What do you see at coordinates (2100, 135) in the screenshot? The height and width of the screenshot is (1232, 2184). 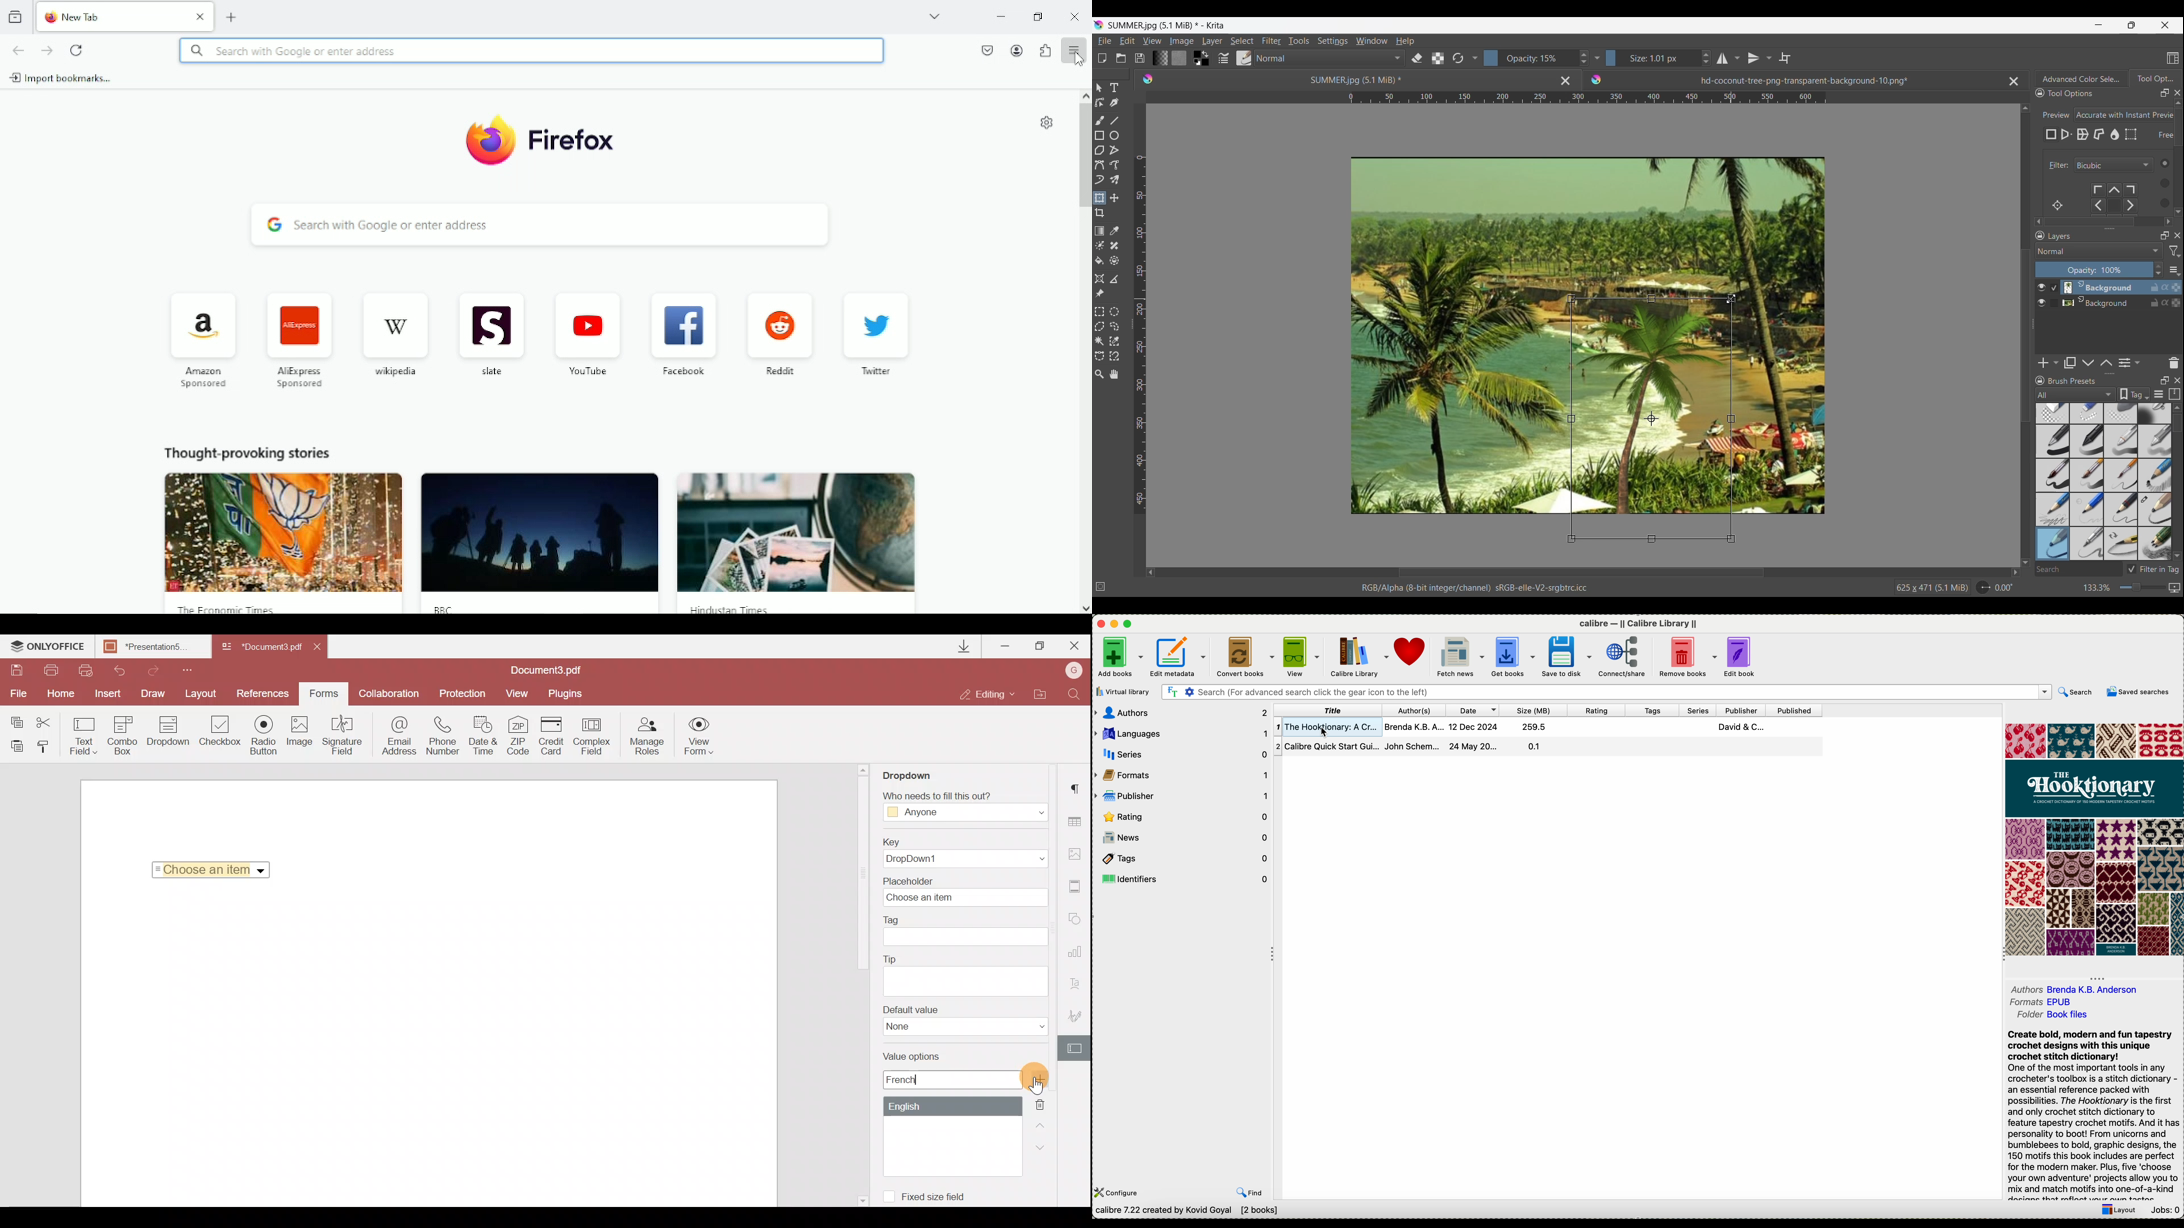 I see `Cage` at bounding box center [2100, 135].